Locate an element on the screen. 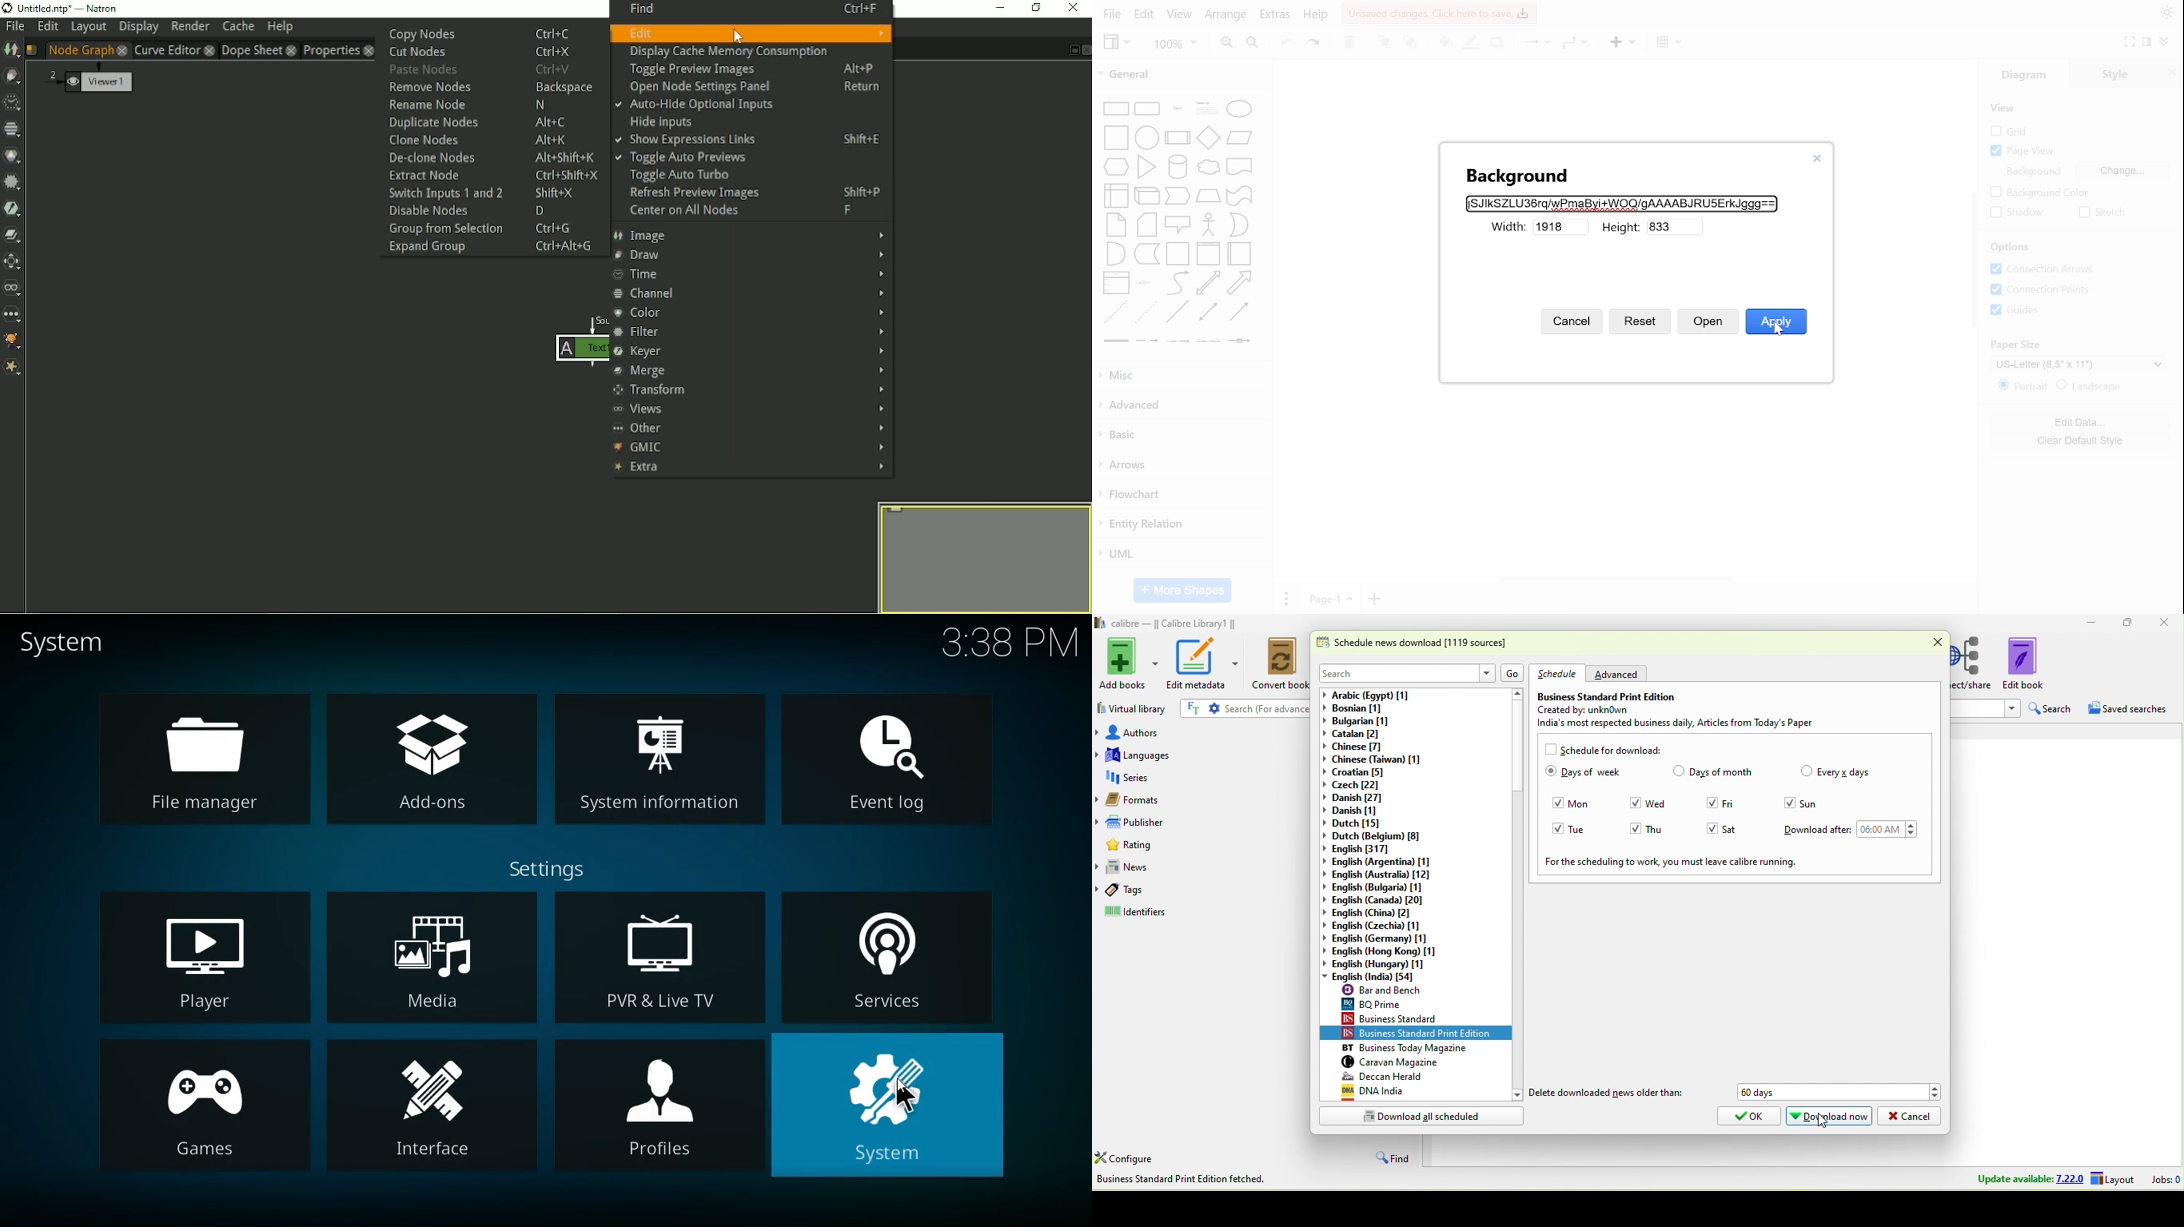 The image size is (2184, 1232). chinese(taiwan)[1] is located at coordinates (1373, 759).